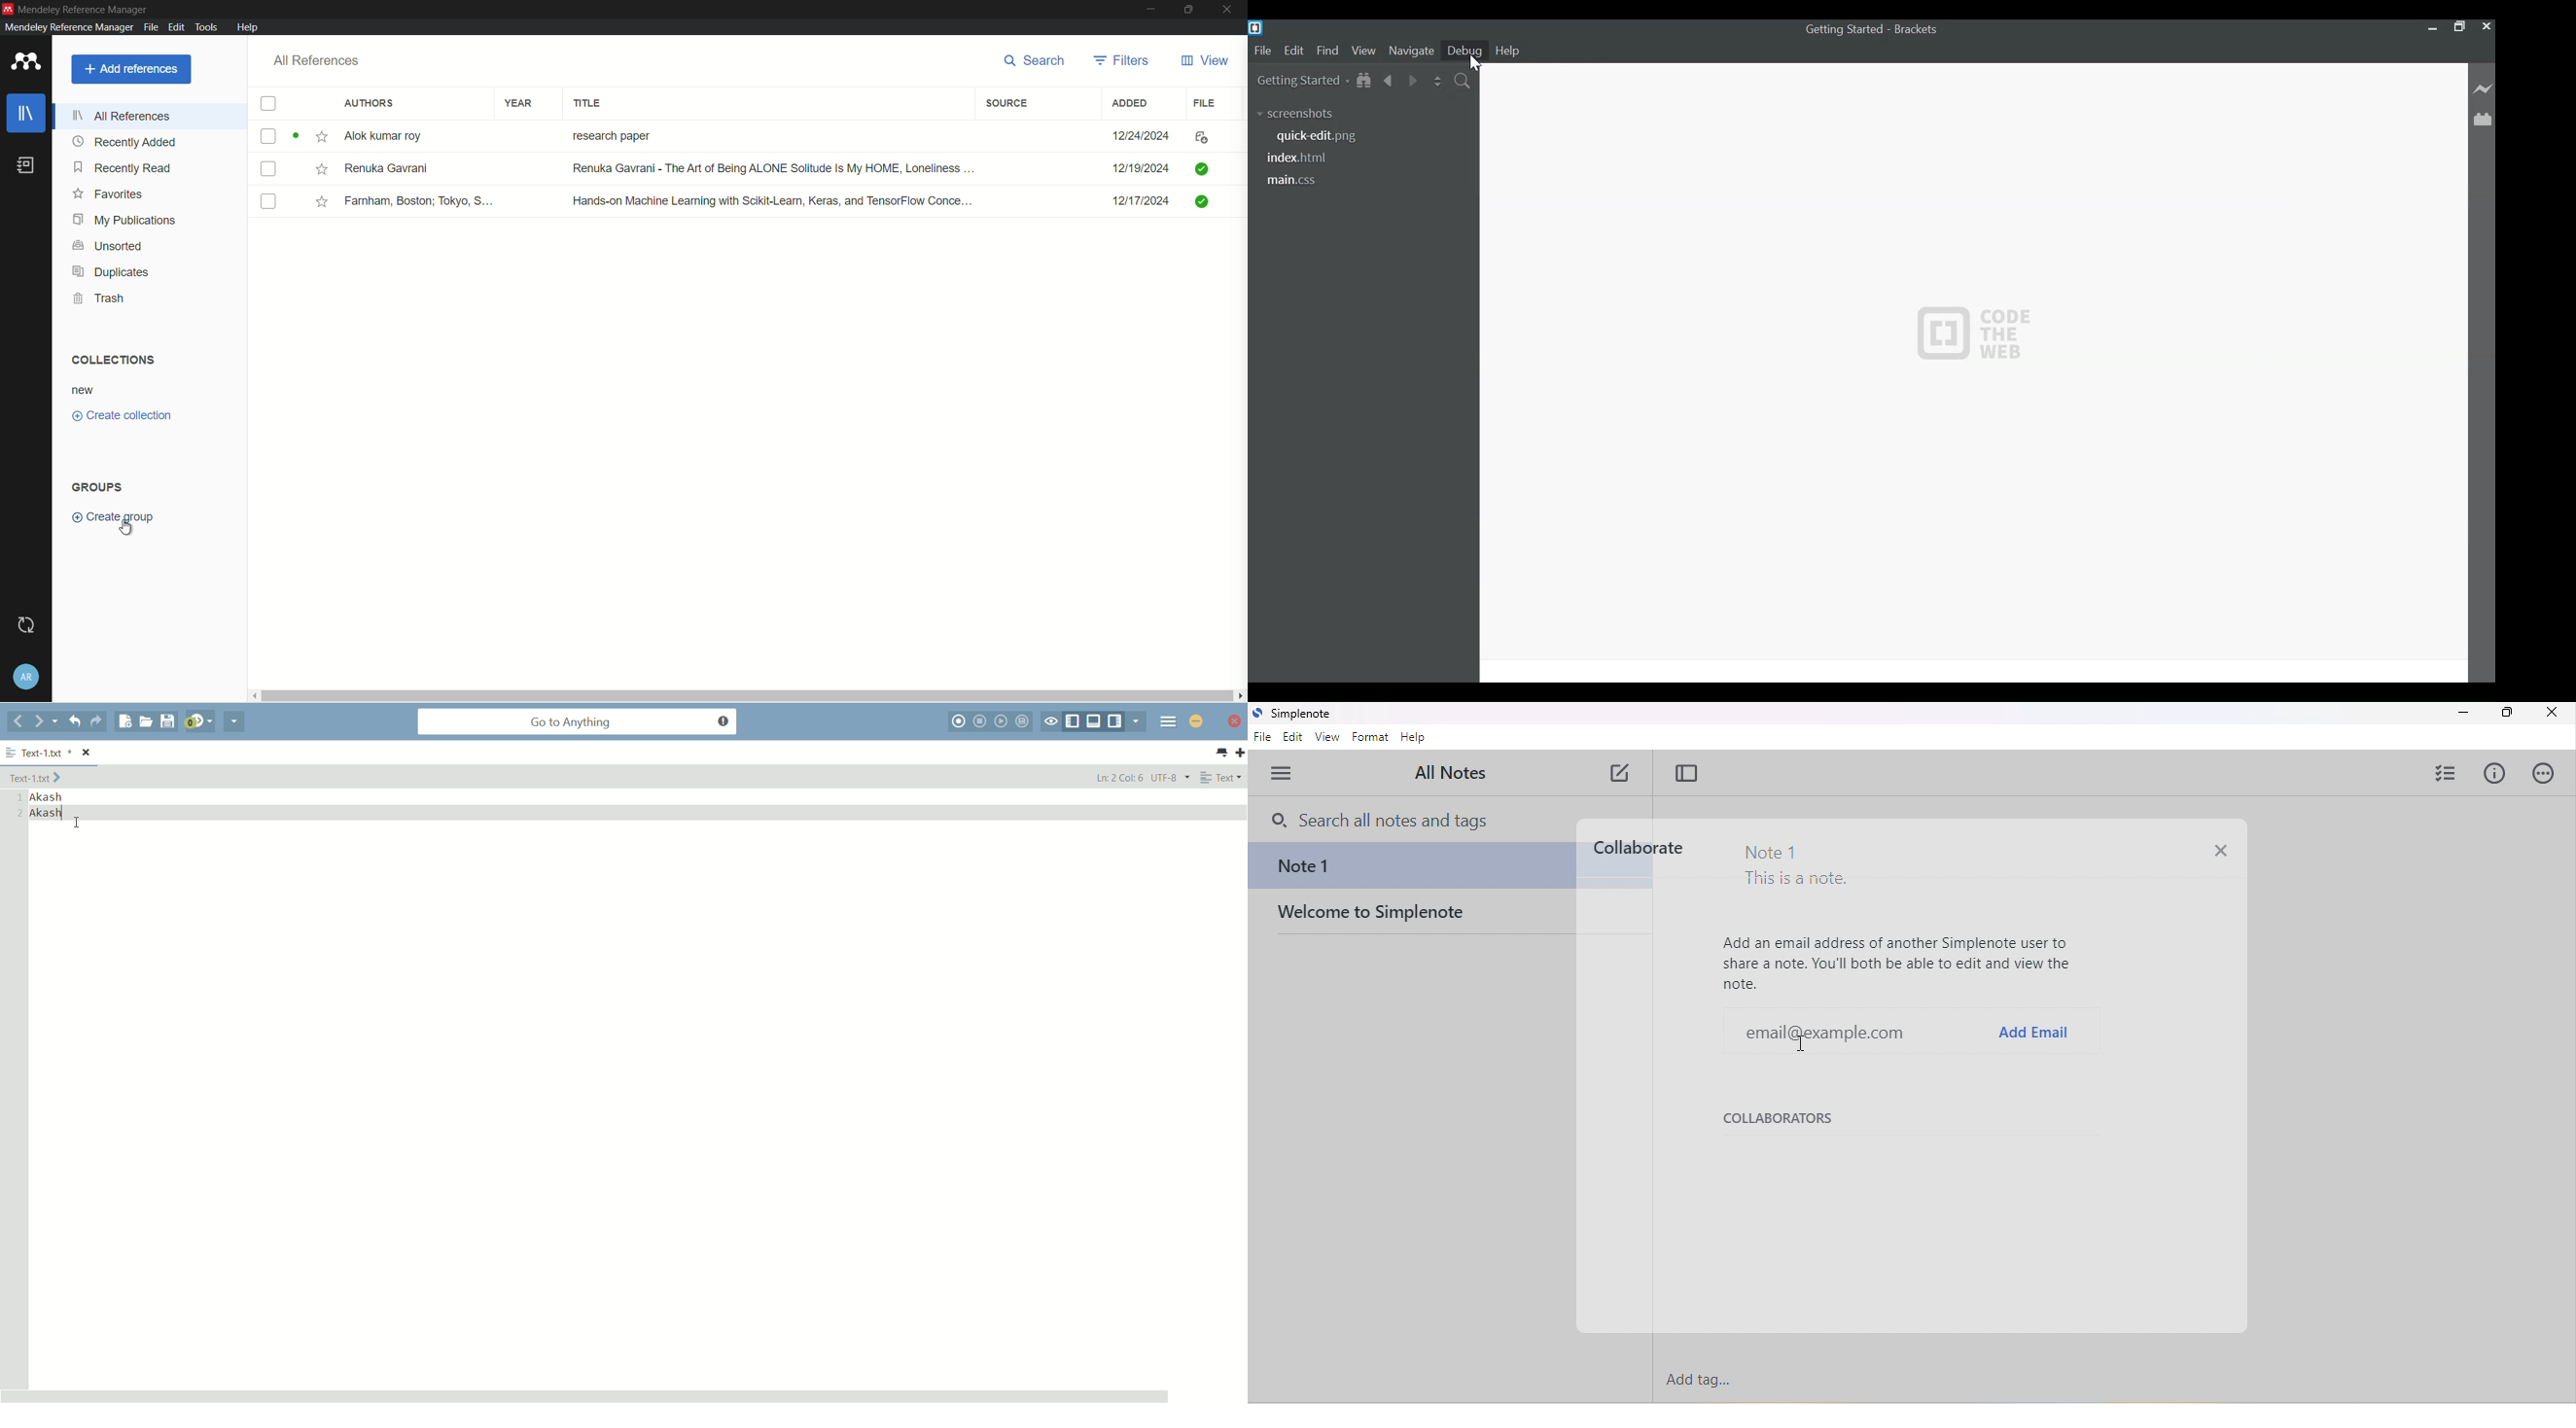 The width and height of the screenshot is (2576, 1428). What do you see at coordinates (1260, 49) in the screenshot?
I see `File ` at bounding box center [1260, 49].